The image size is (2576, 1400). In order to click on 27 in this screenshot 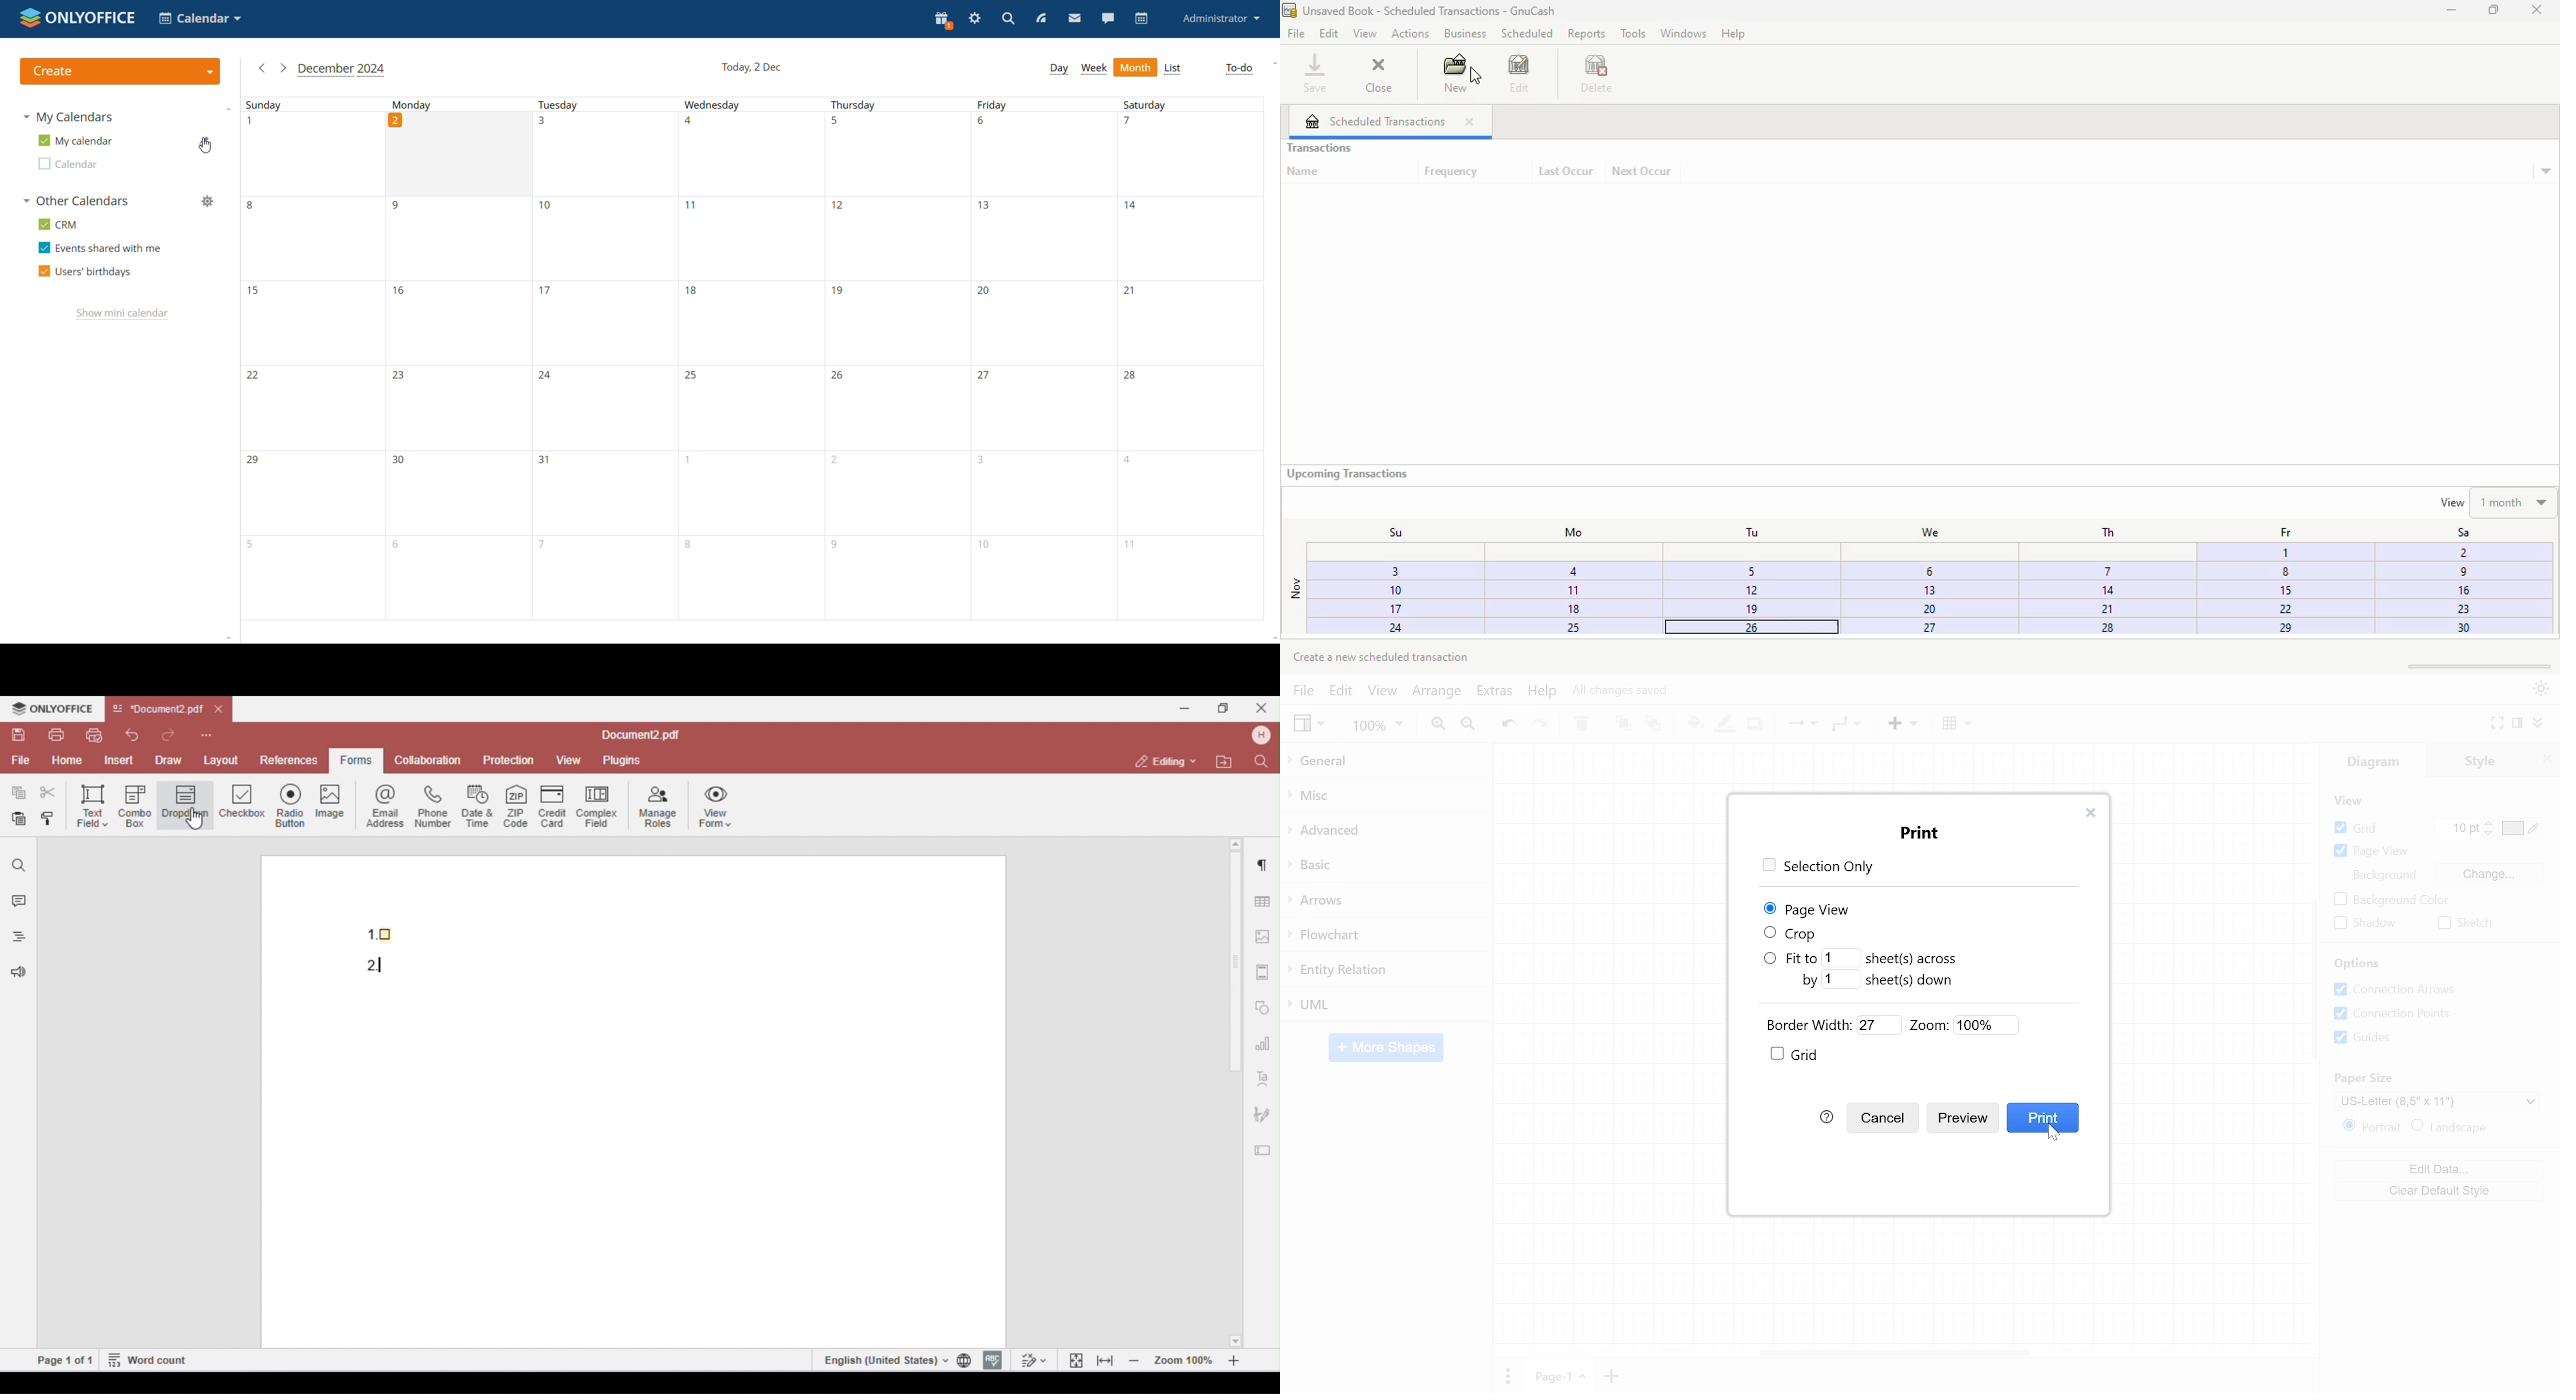, I will do `click(1929, 630)`.